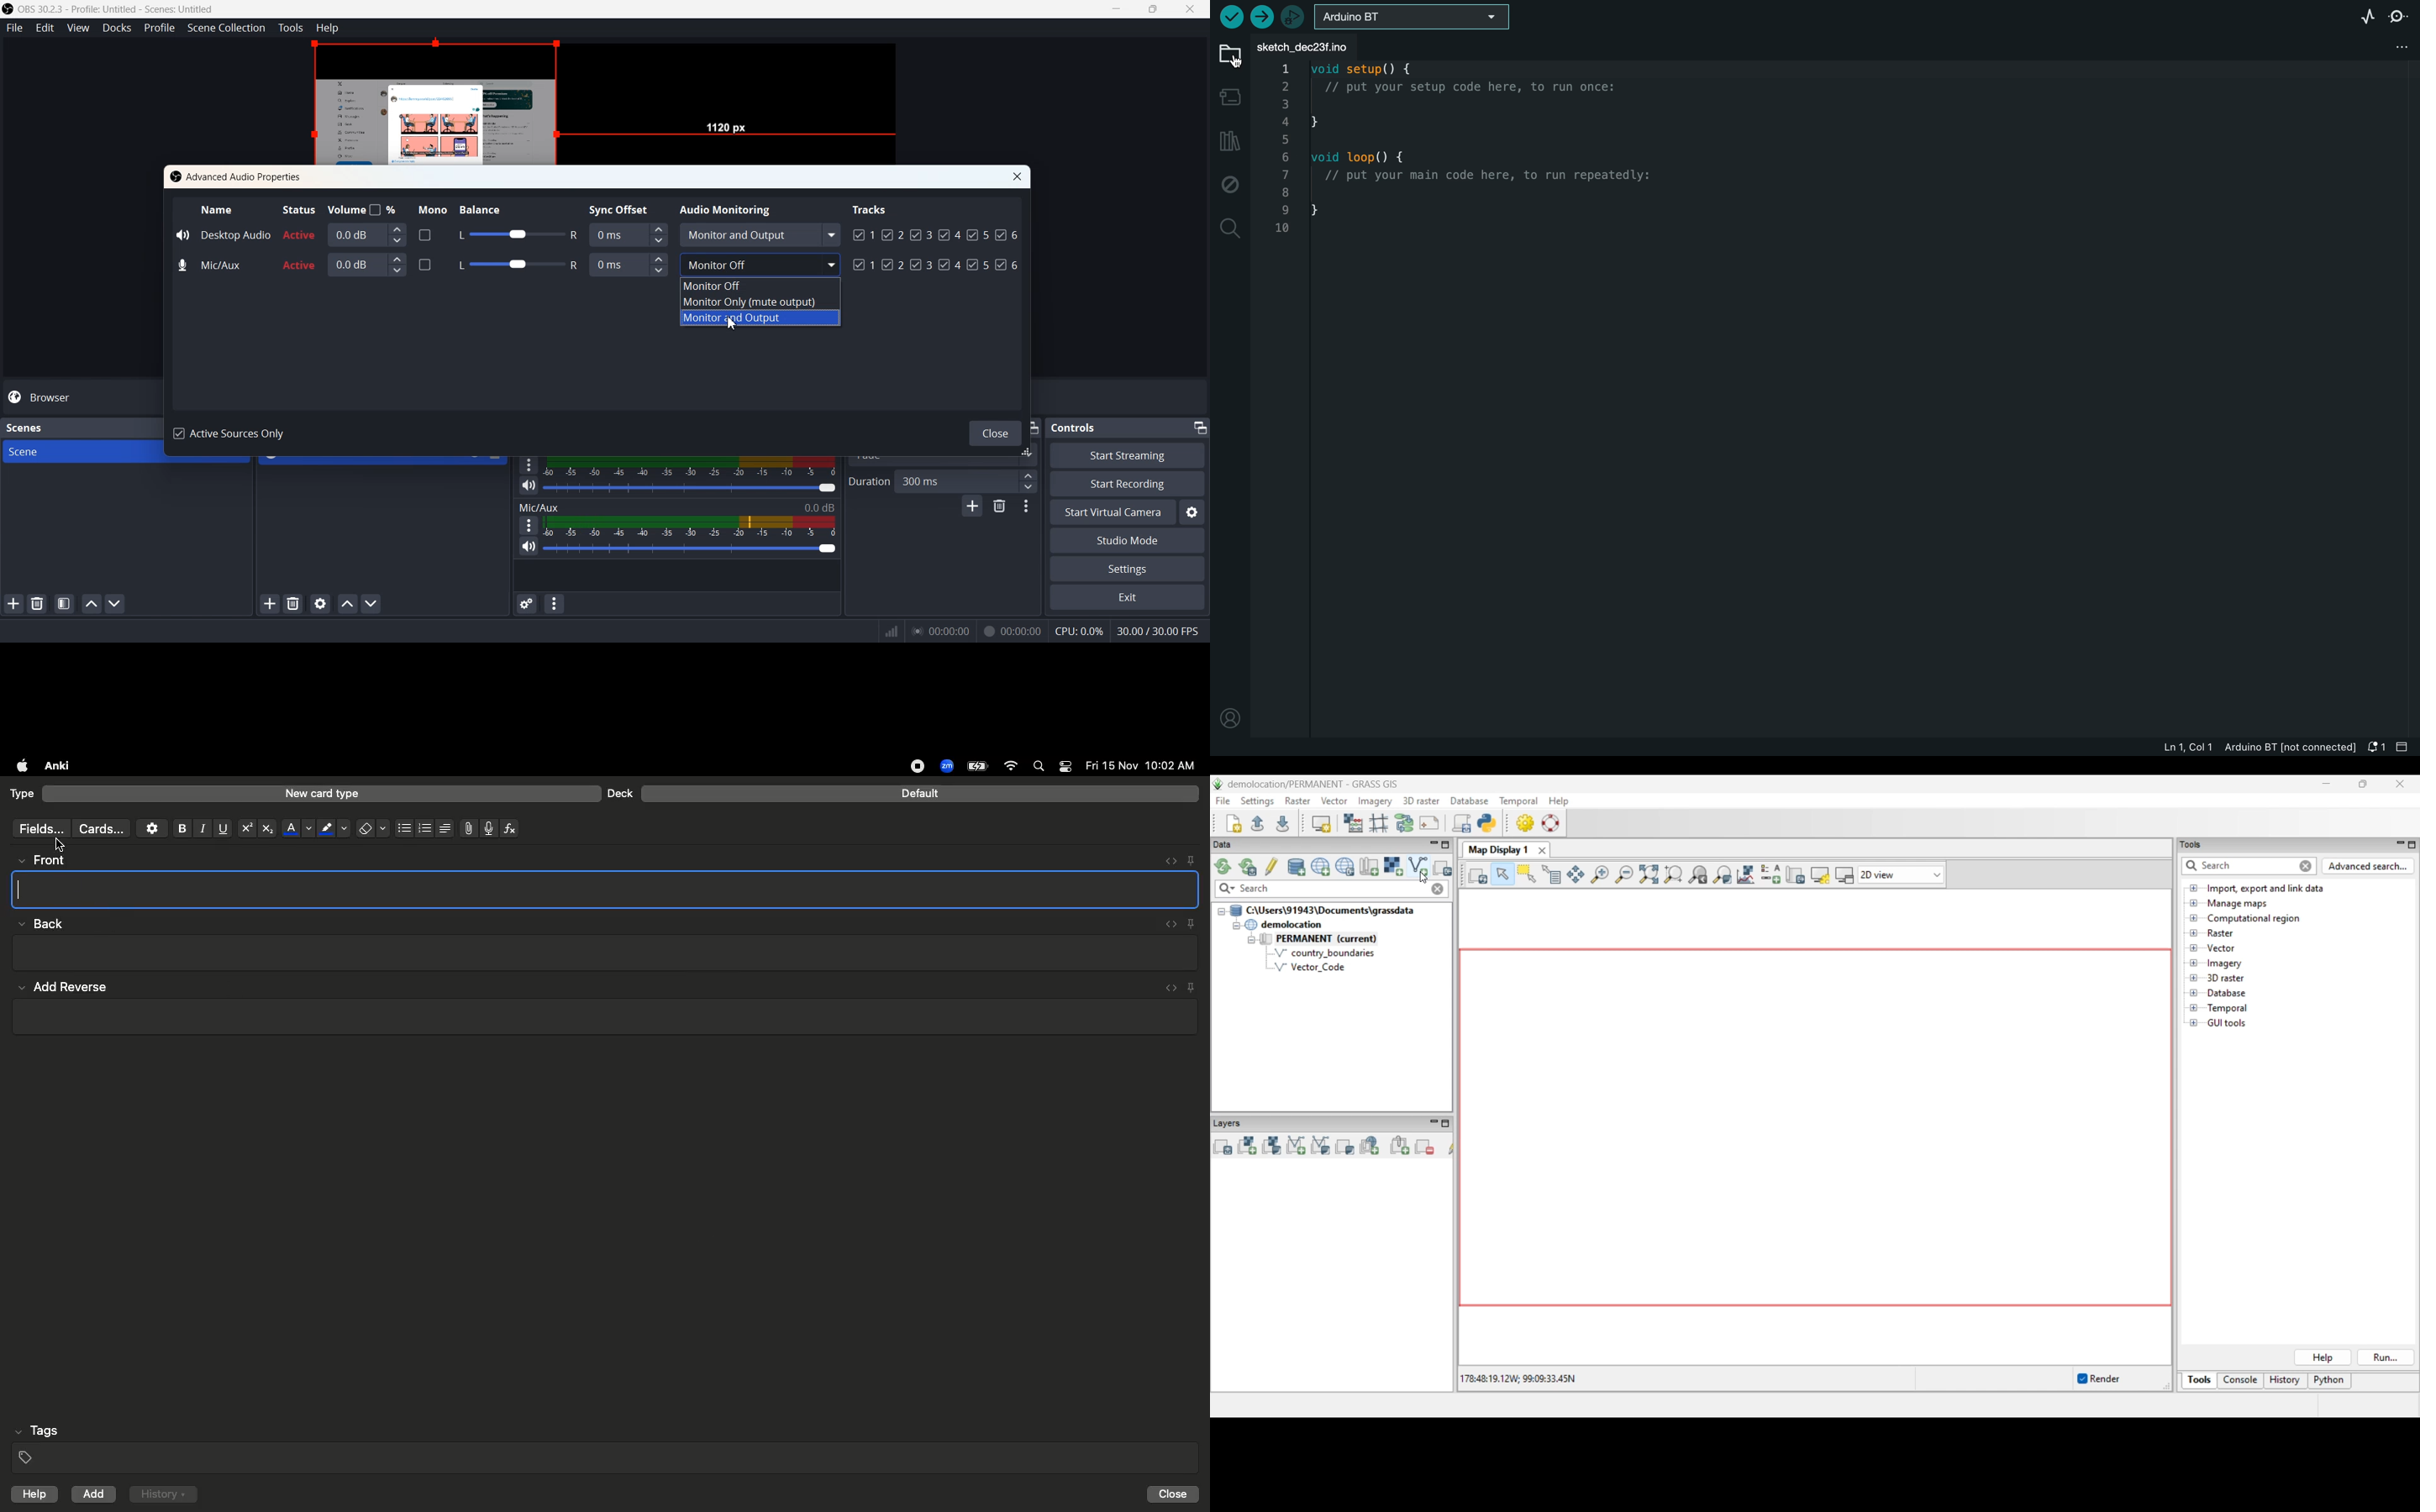 The height and width of the screenshot is (1512, 2436). Describe the element at coordinates (1079, 630) in the screenshot. I see `CPU:0.0%` at that location.